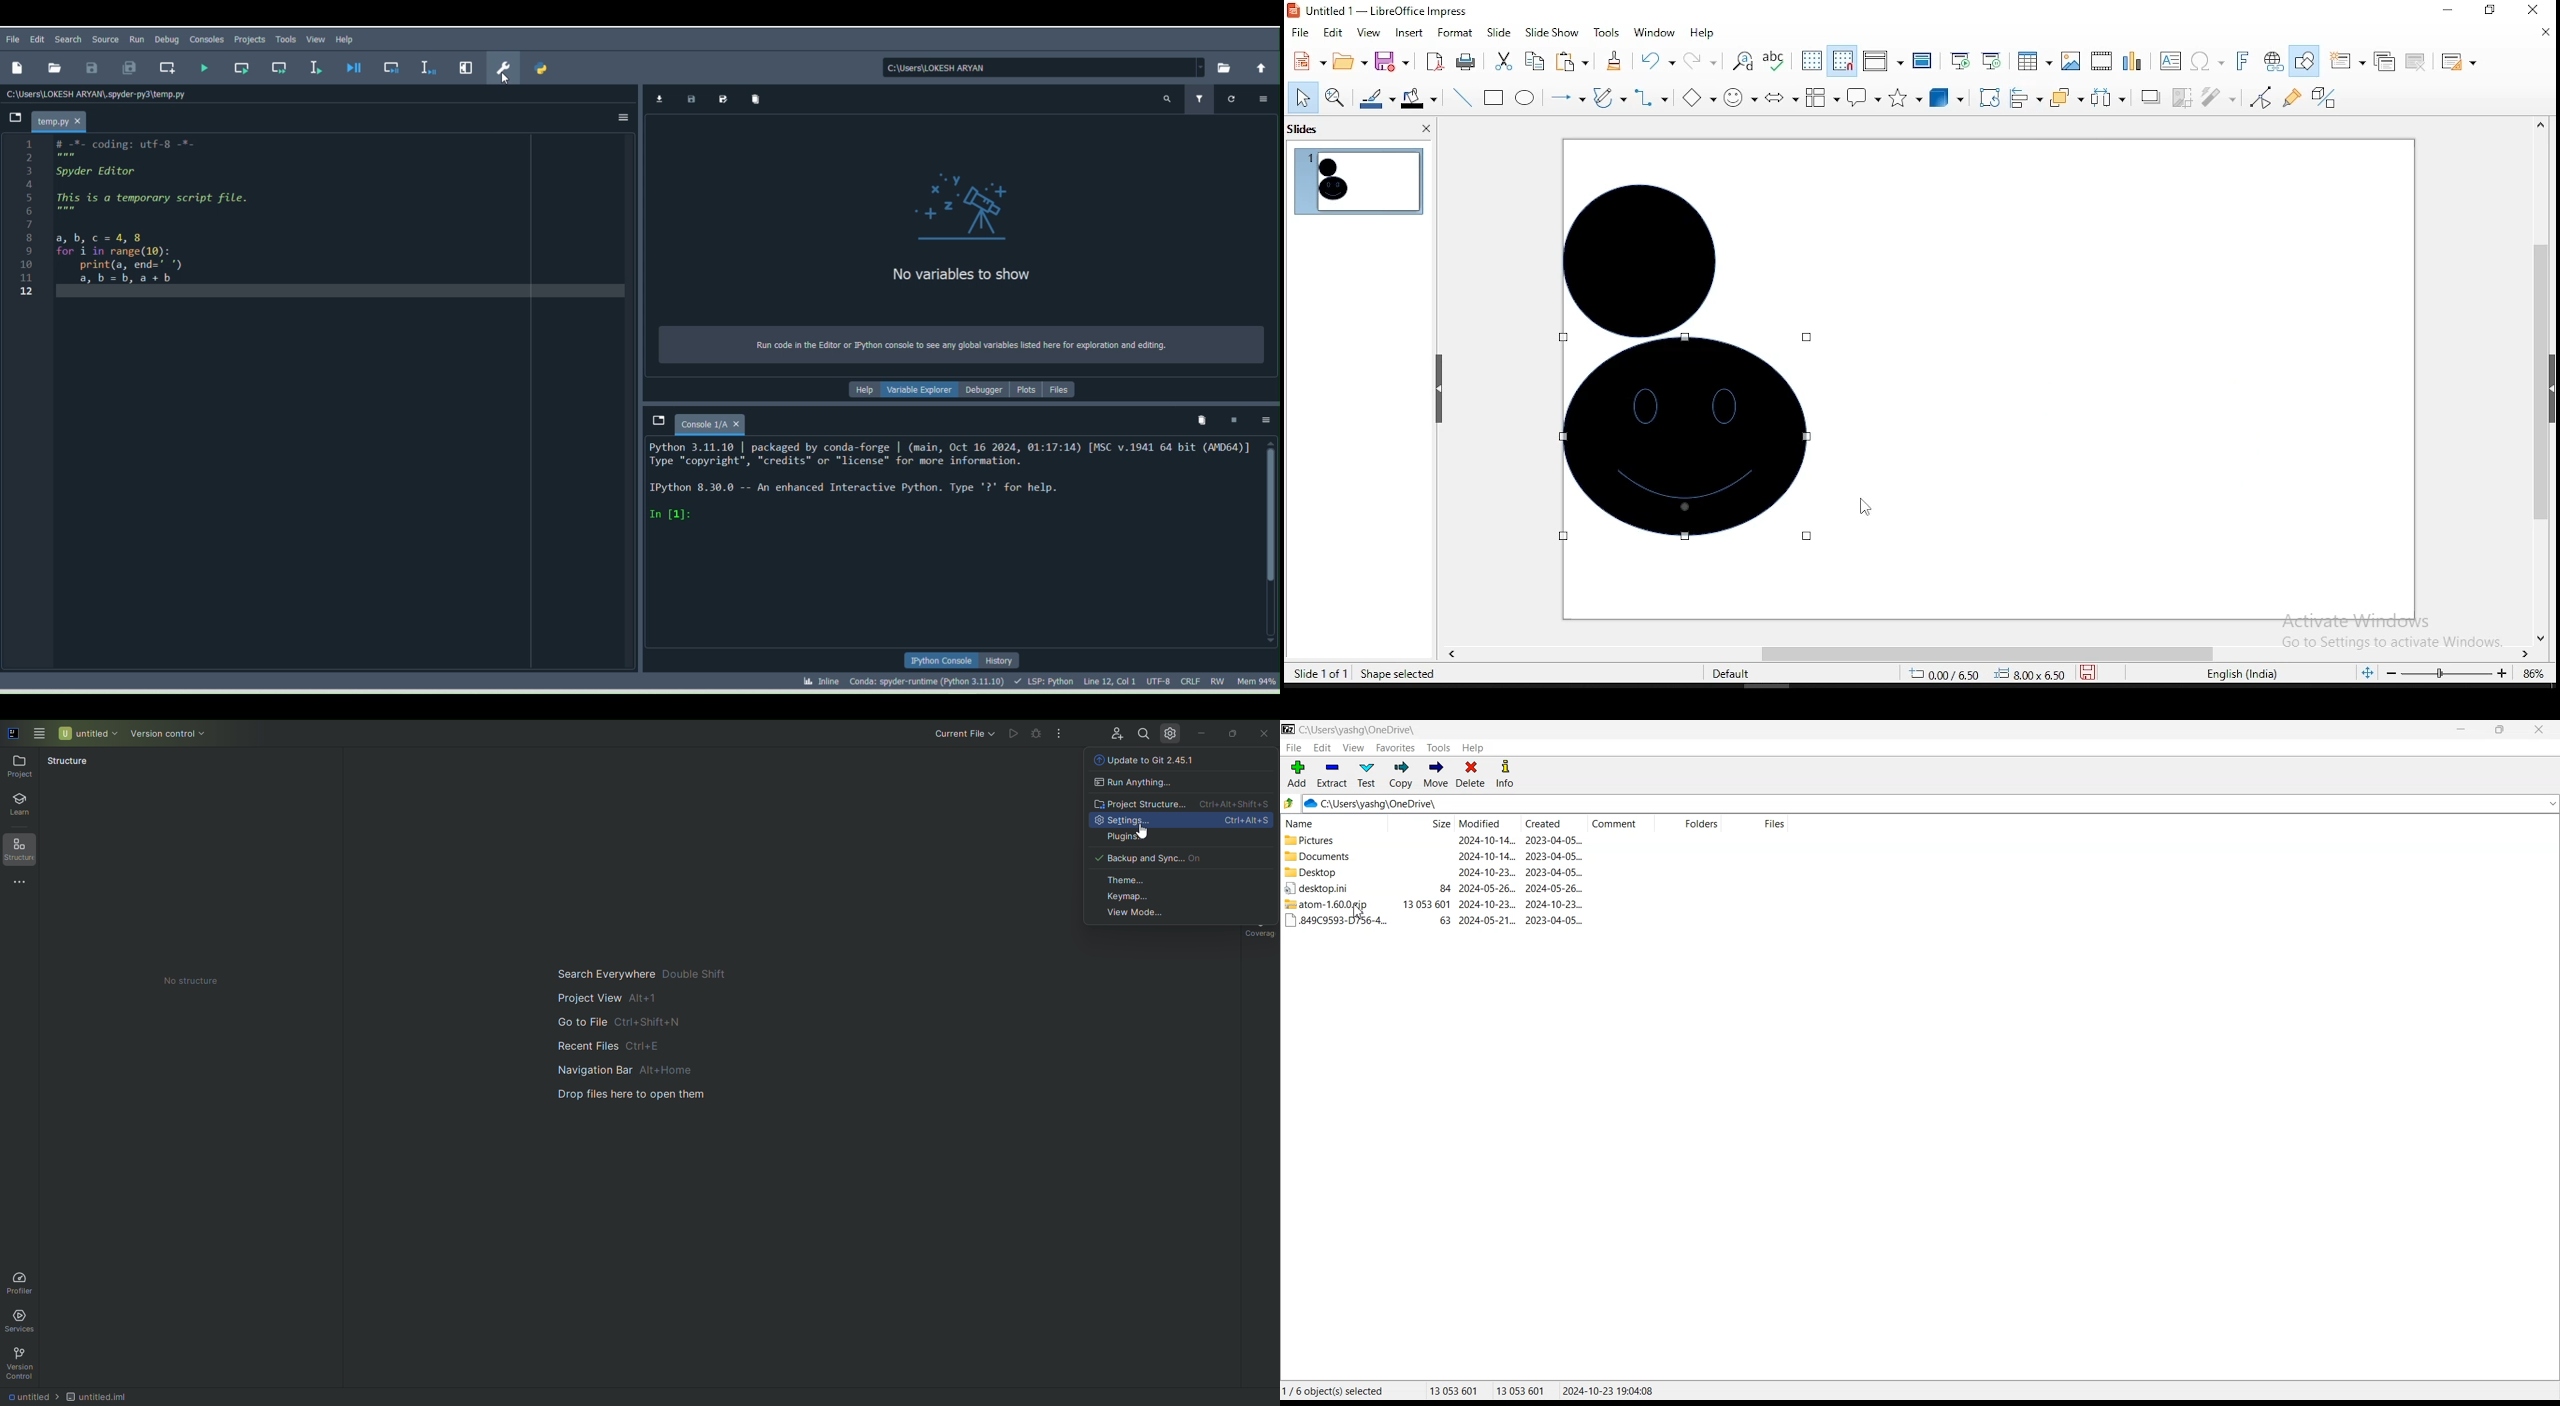 The height and width of the screenshot is (1428, 2576). What do you see at coordinates (1566, 97) in the screenshot?
I see `lines and arrows` at bounding box center [1566, 97].